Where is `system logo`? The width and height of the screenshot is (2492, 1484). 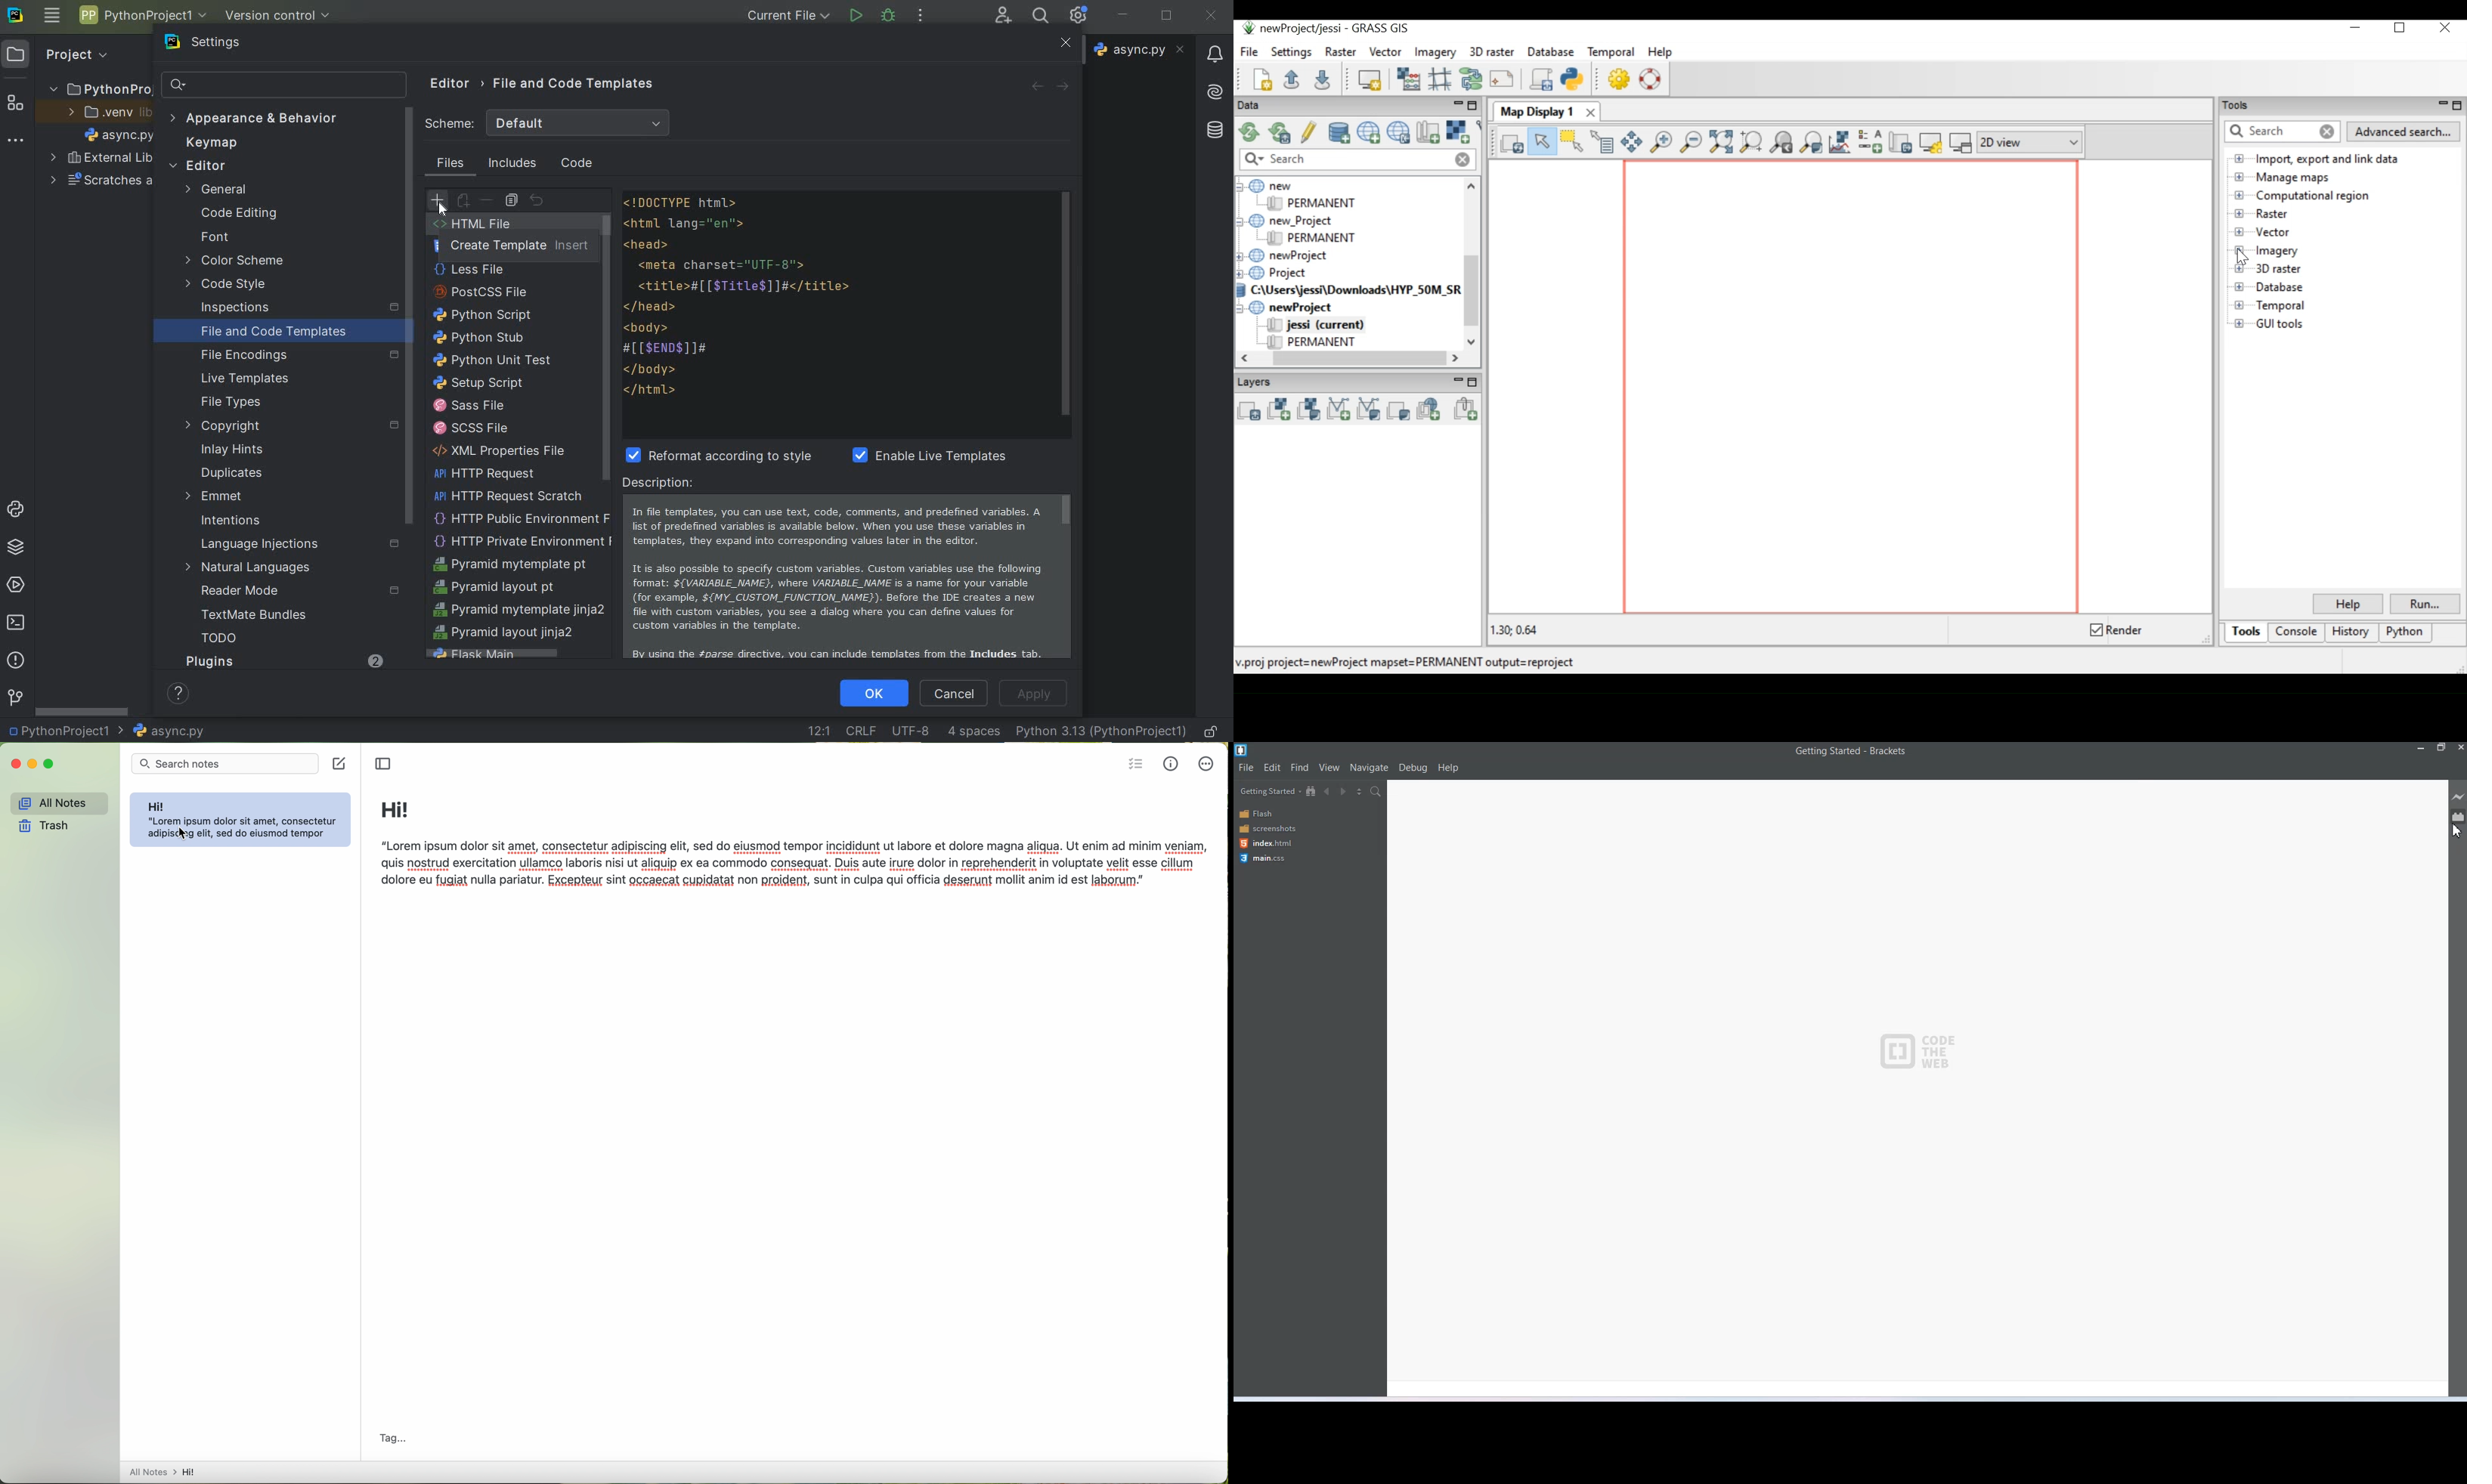 system logo is located at coordinates (15, 17).